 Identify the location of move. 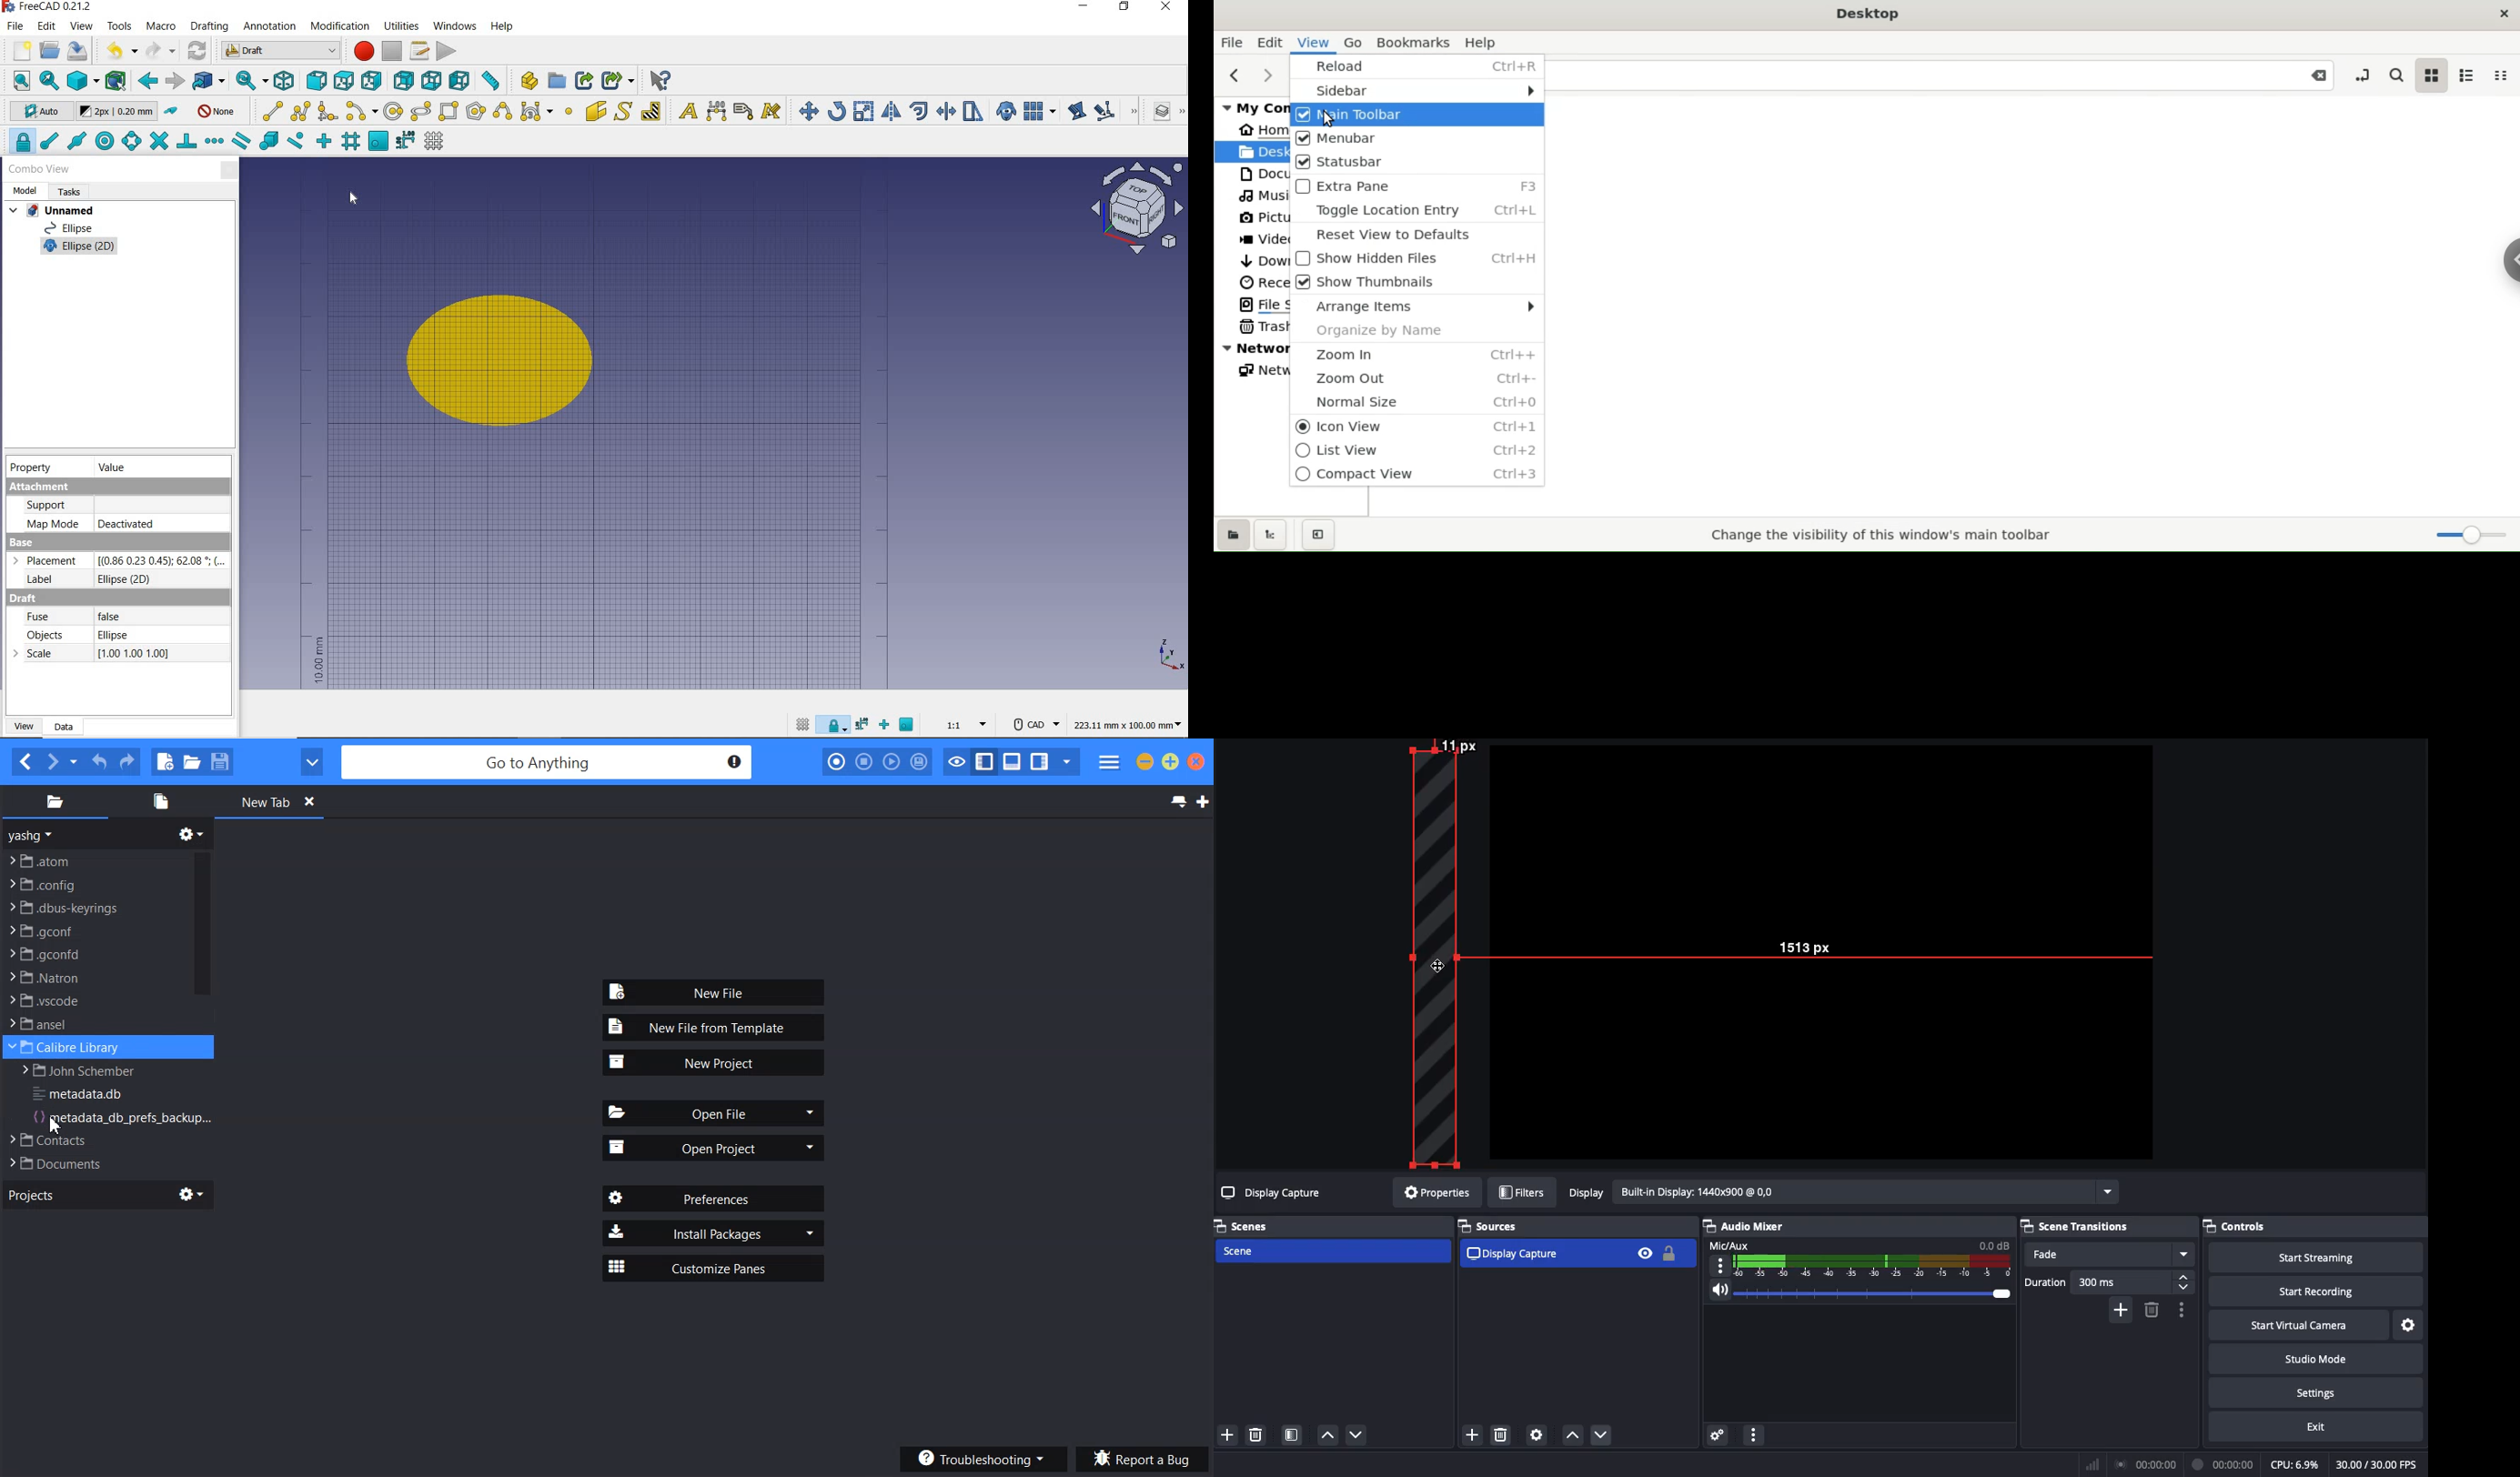
(806, 110).